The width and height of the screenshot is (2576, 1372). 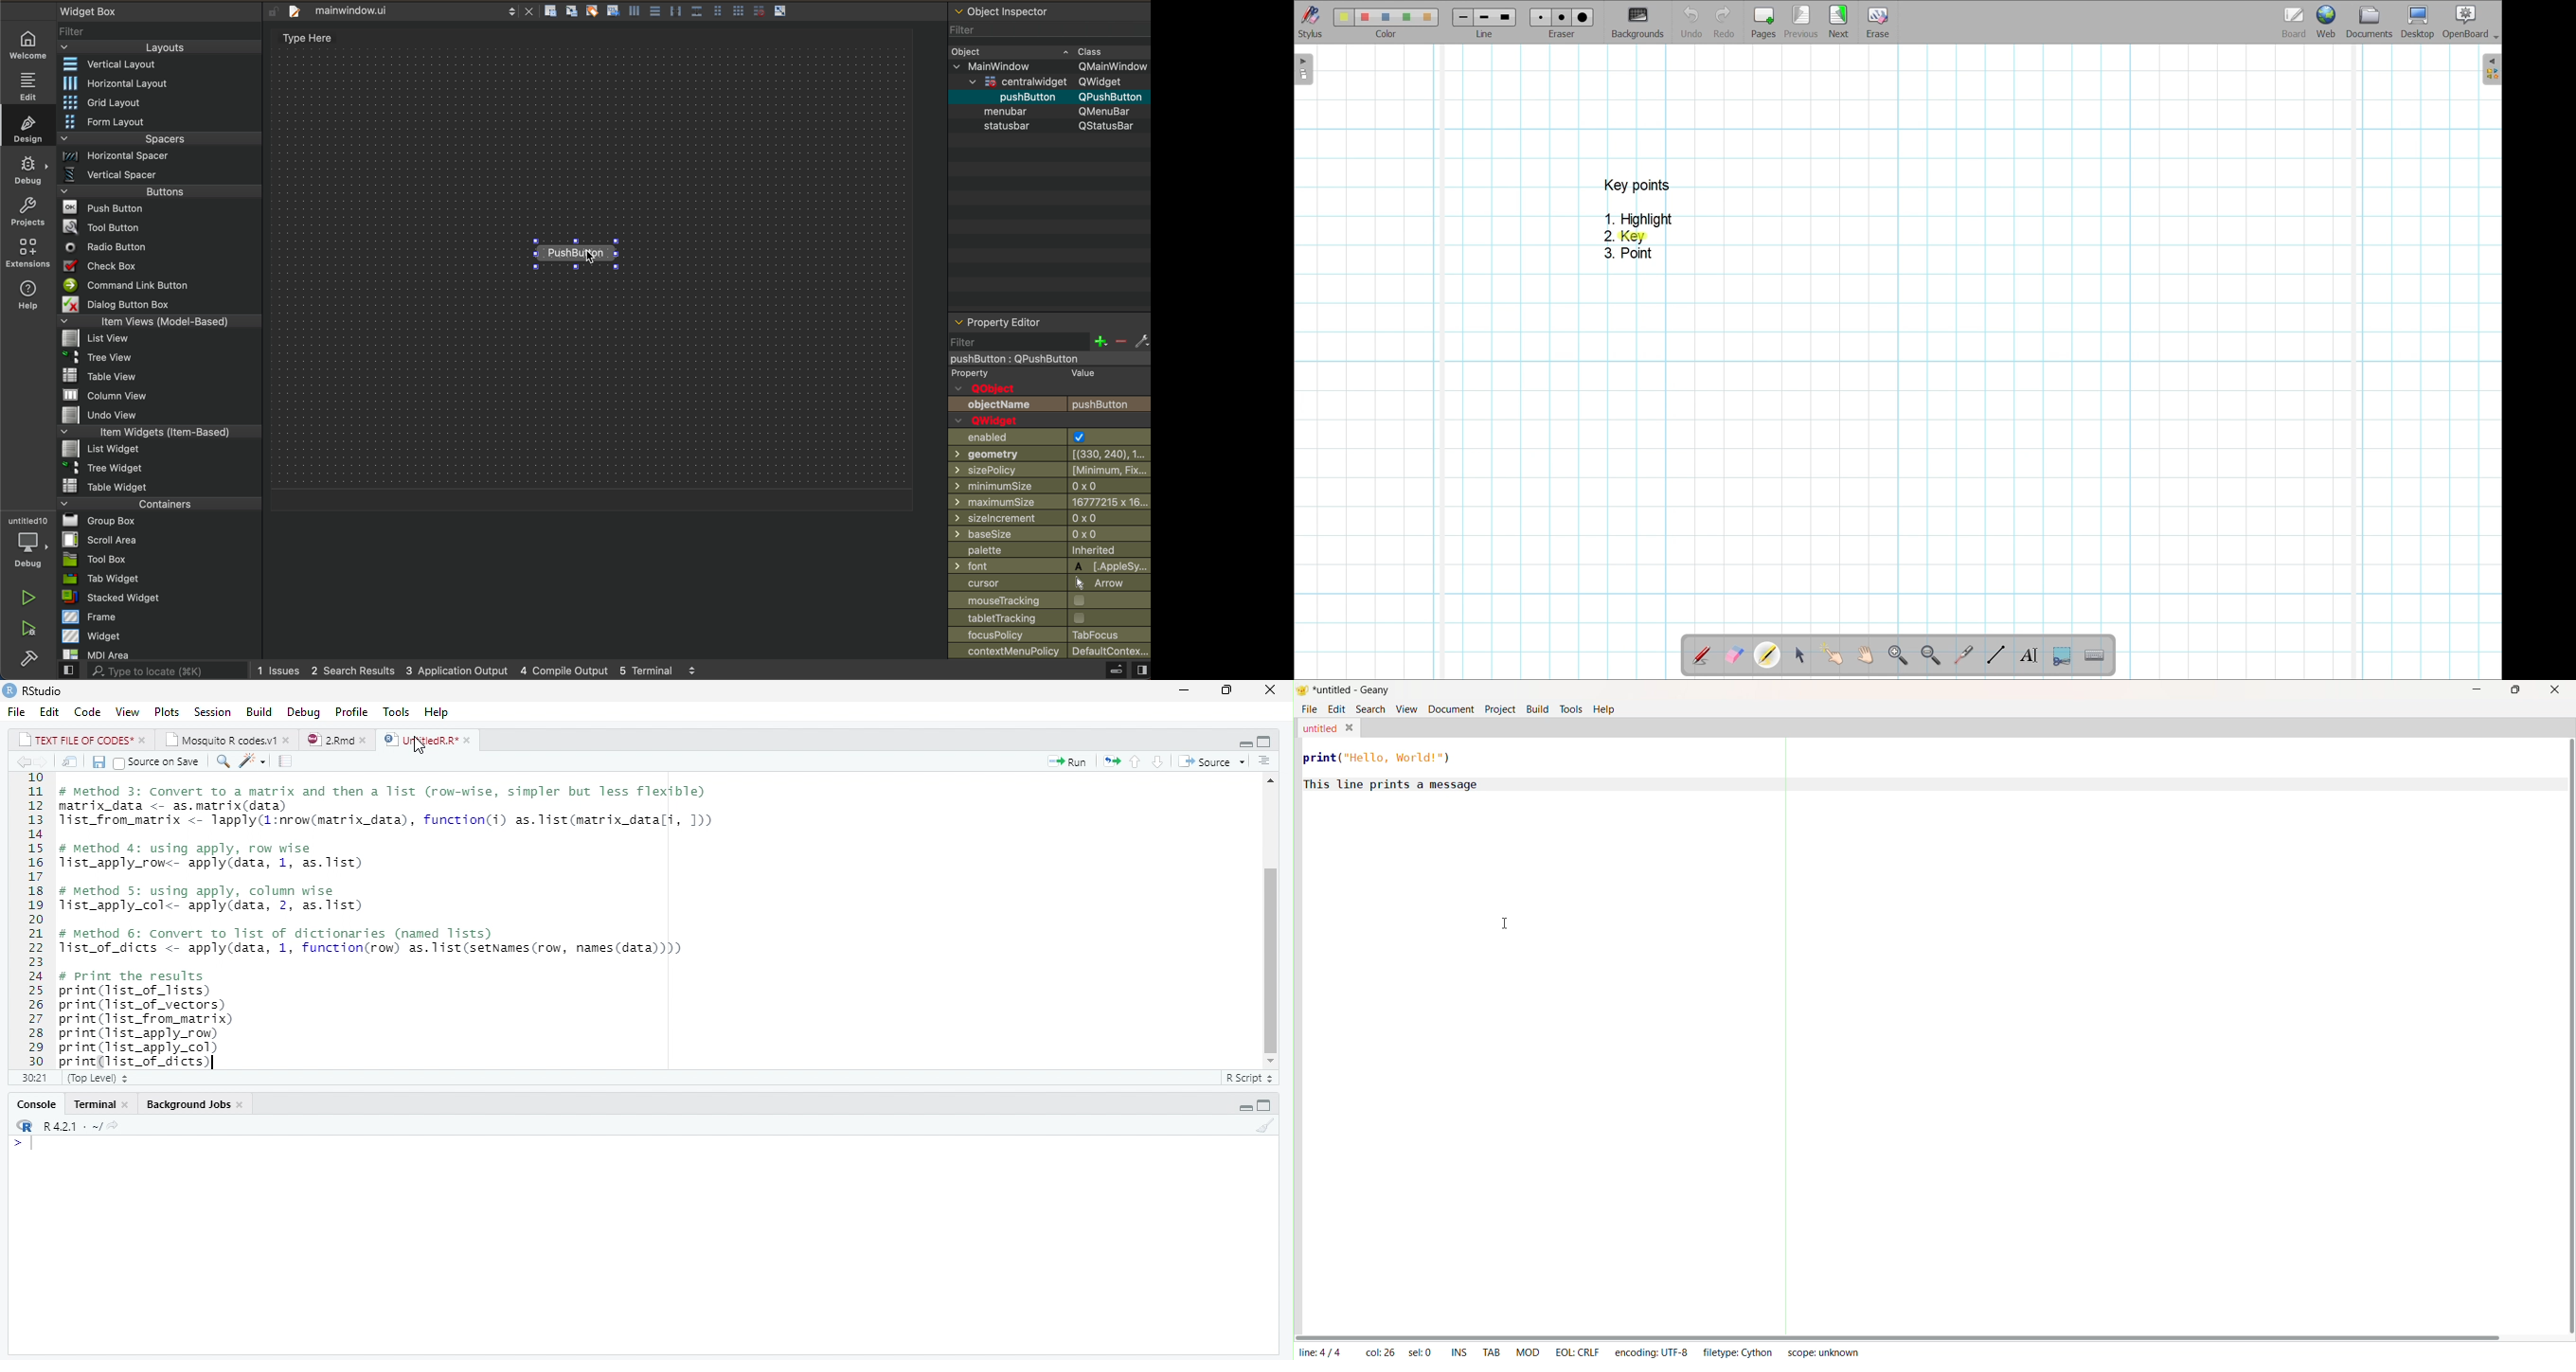 I want to click on close, so click(x=532, y=11).